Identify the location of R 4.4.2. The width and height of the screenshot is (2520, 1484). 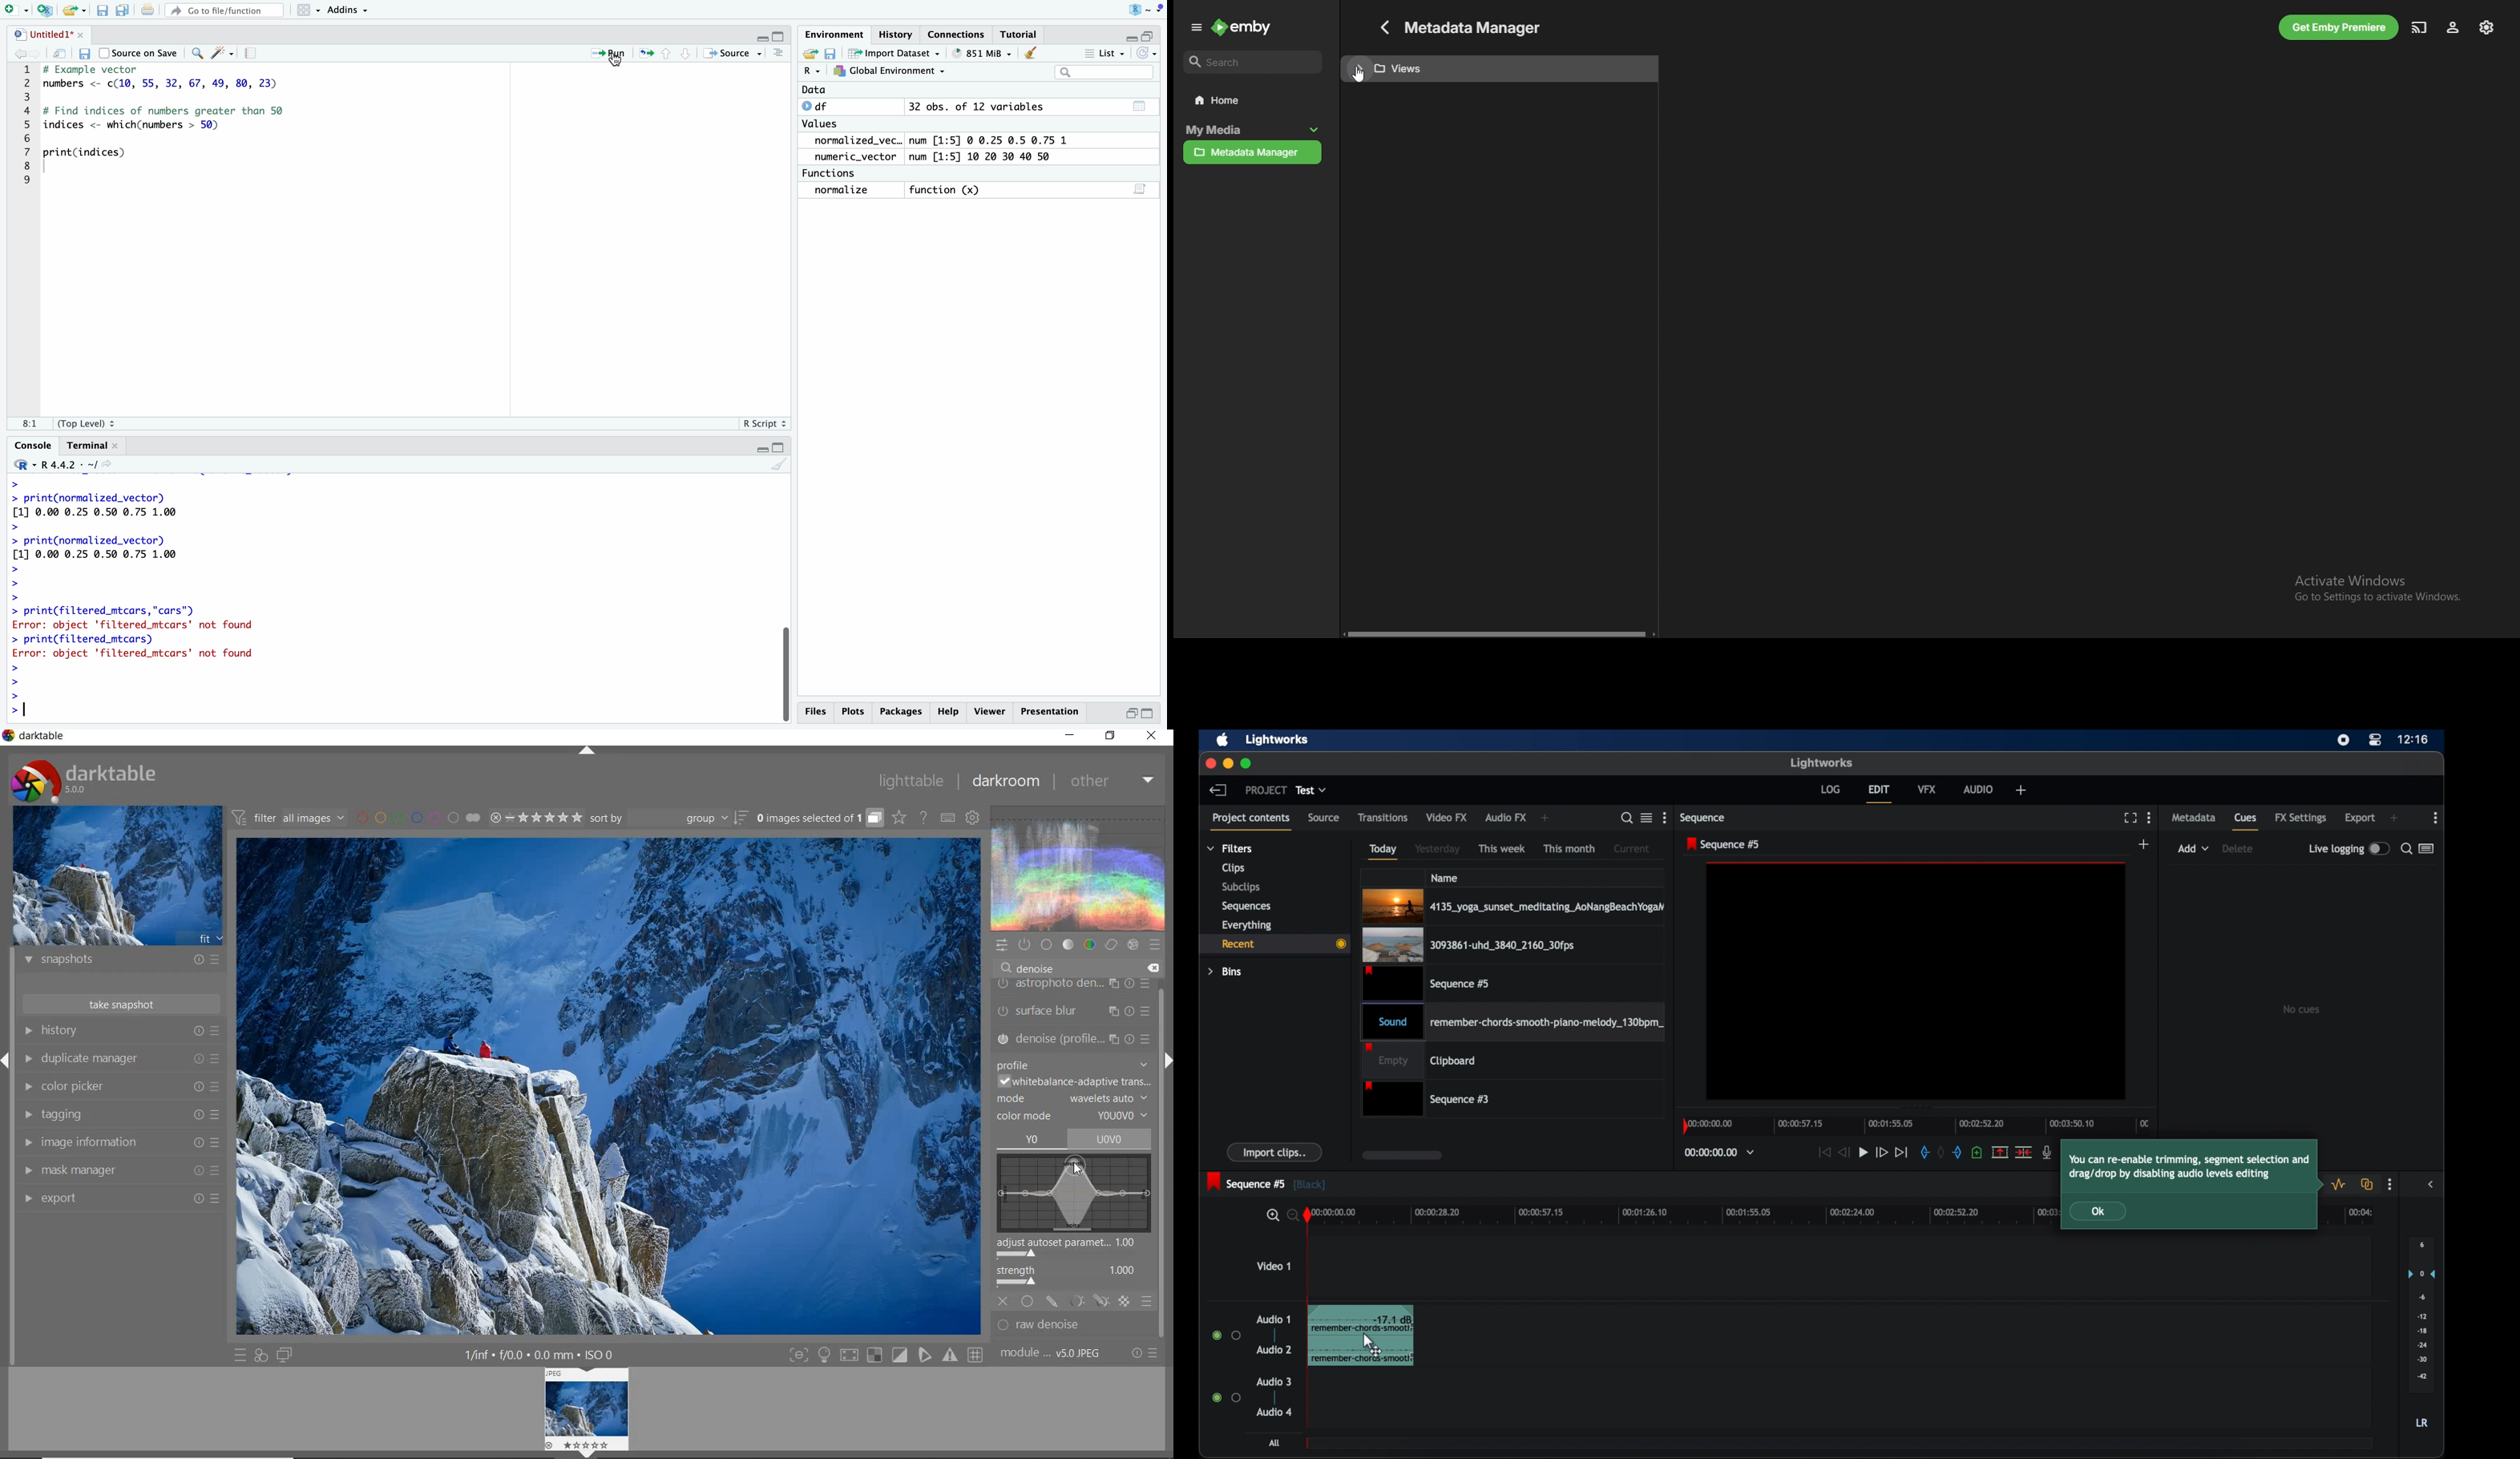
(63, 464).